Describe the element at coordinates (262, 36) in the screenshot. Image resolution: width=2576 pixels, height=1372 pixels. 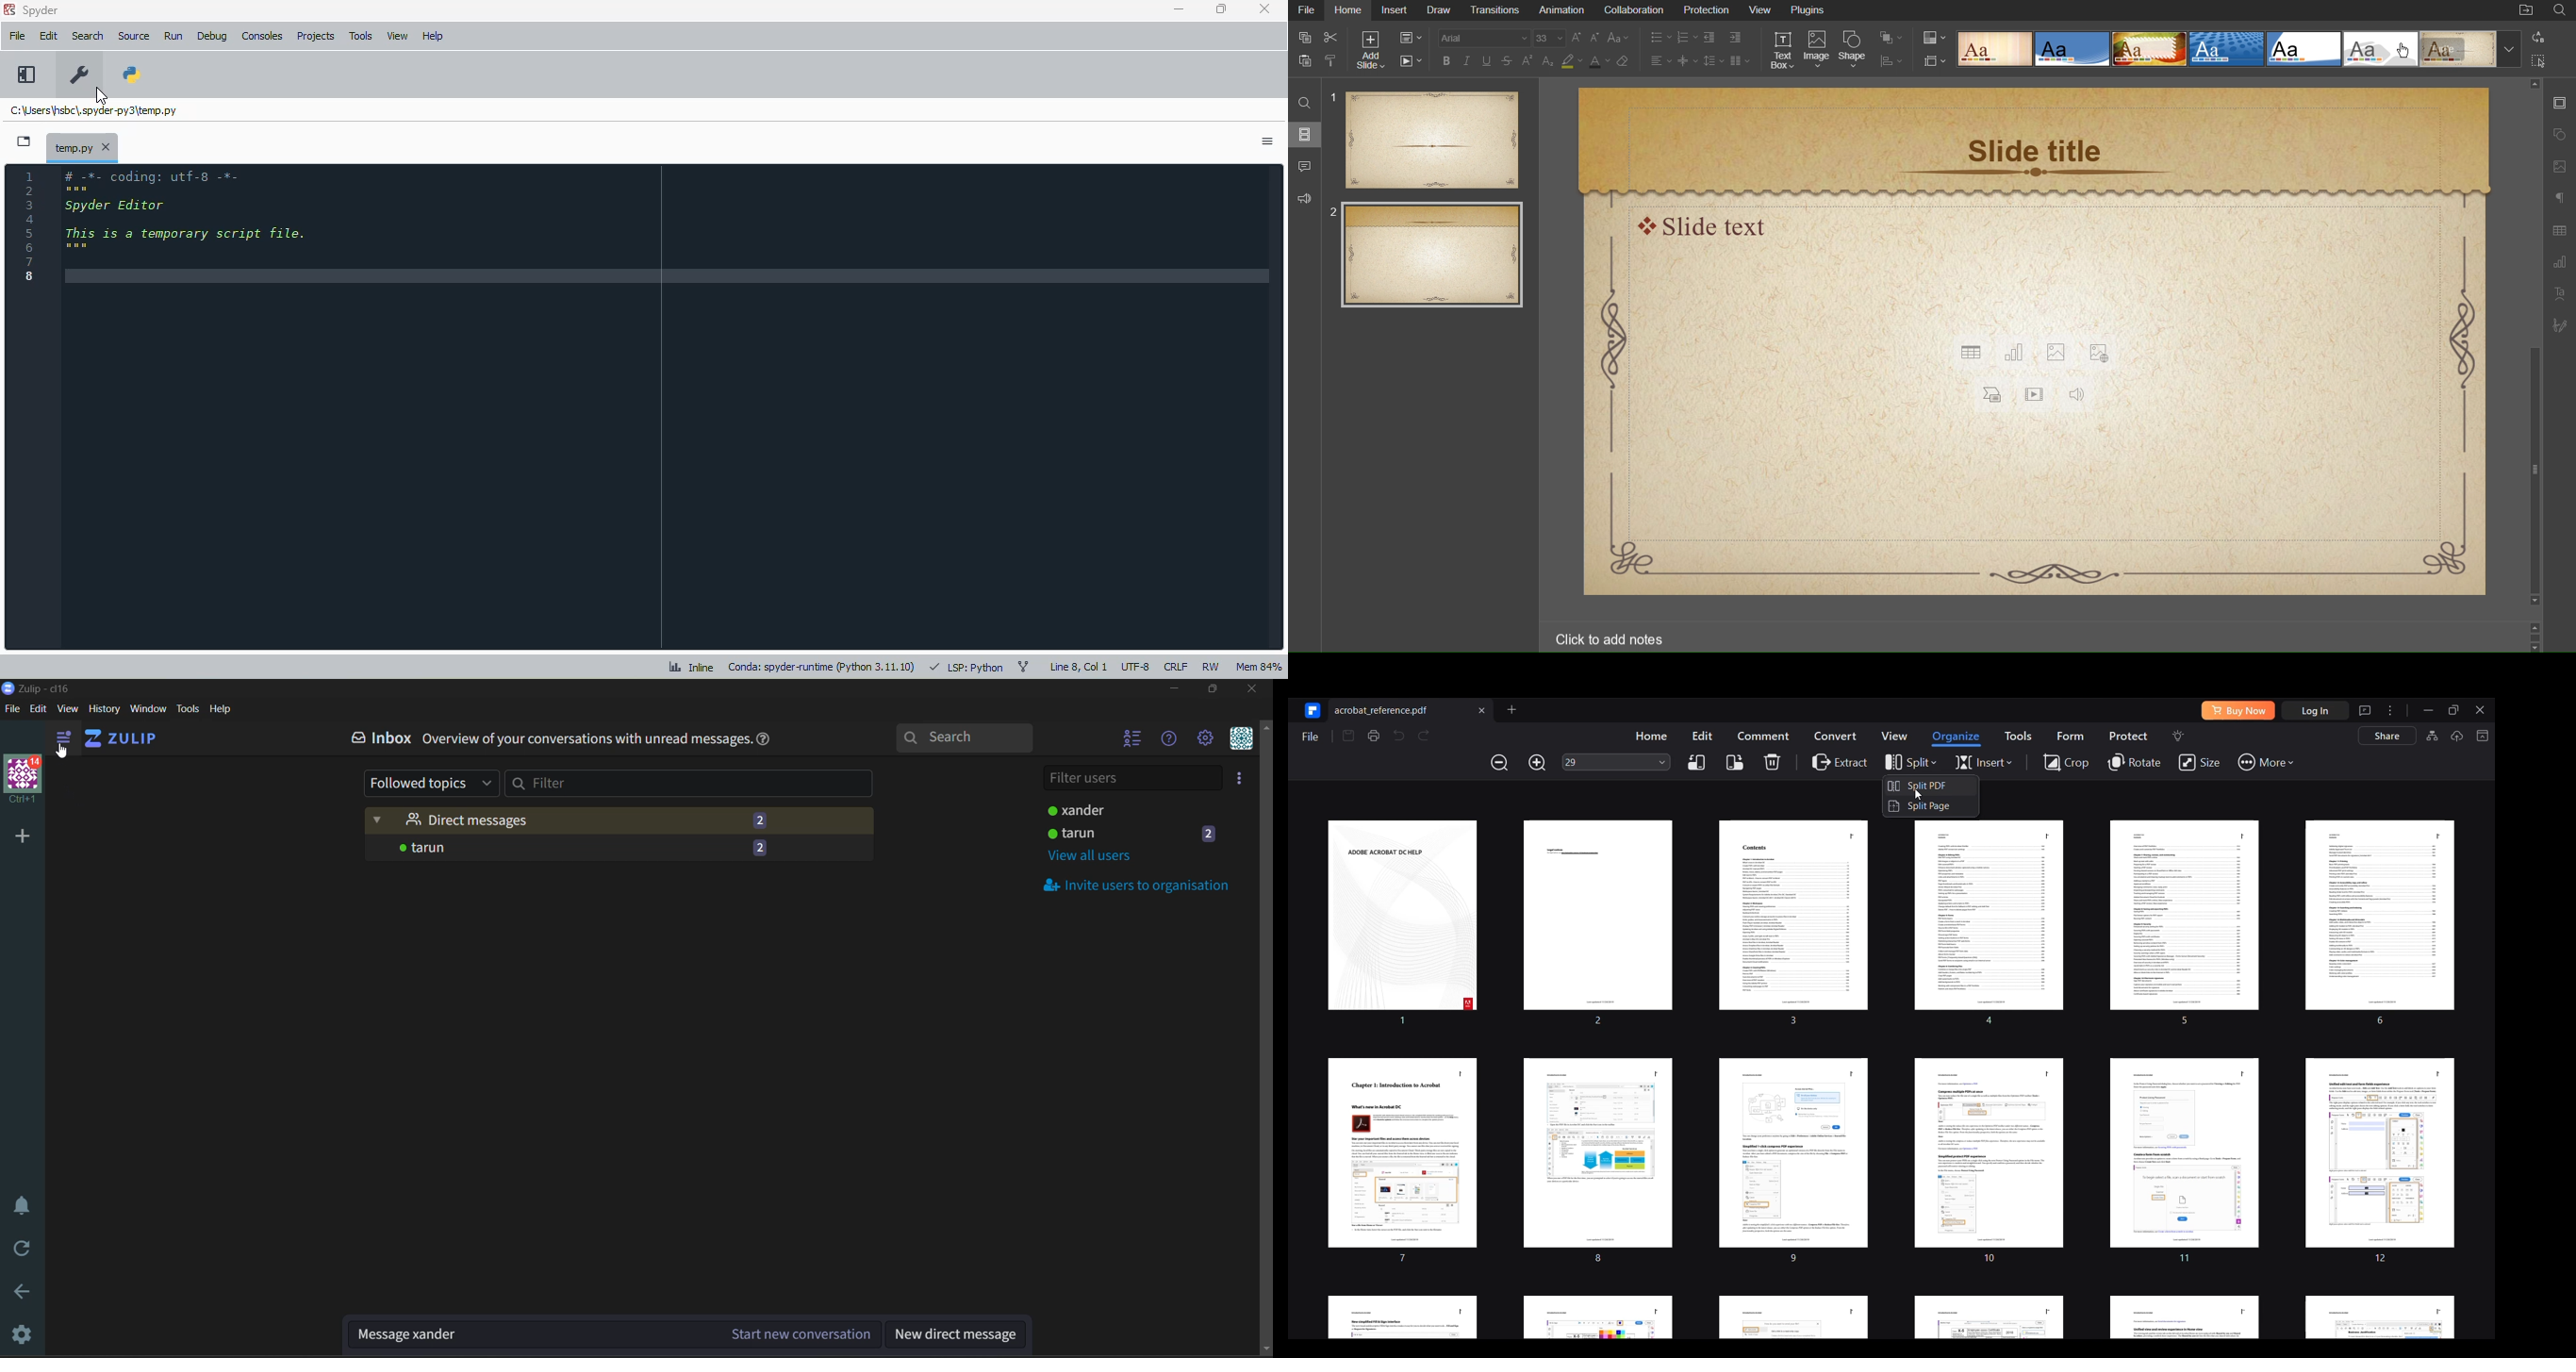
I see `consoles` at that location.